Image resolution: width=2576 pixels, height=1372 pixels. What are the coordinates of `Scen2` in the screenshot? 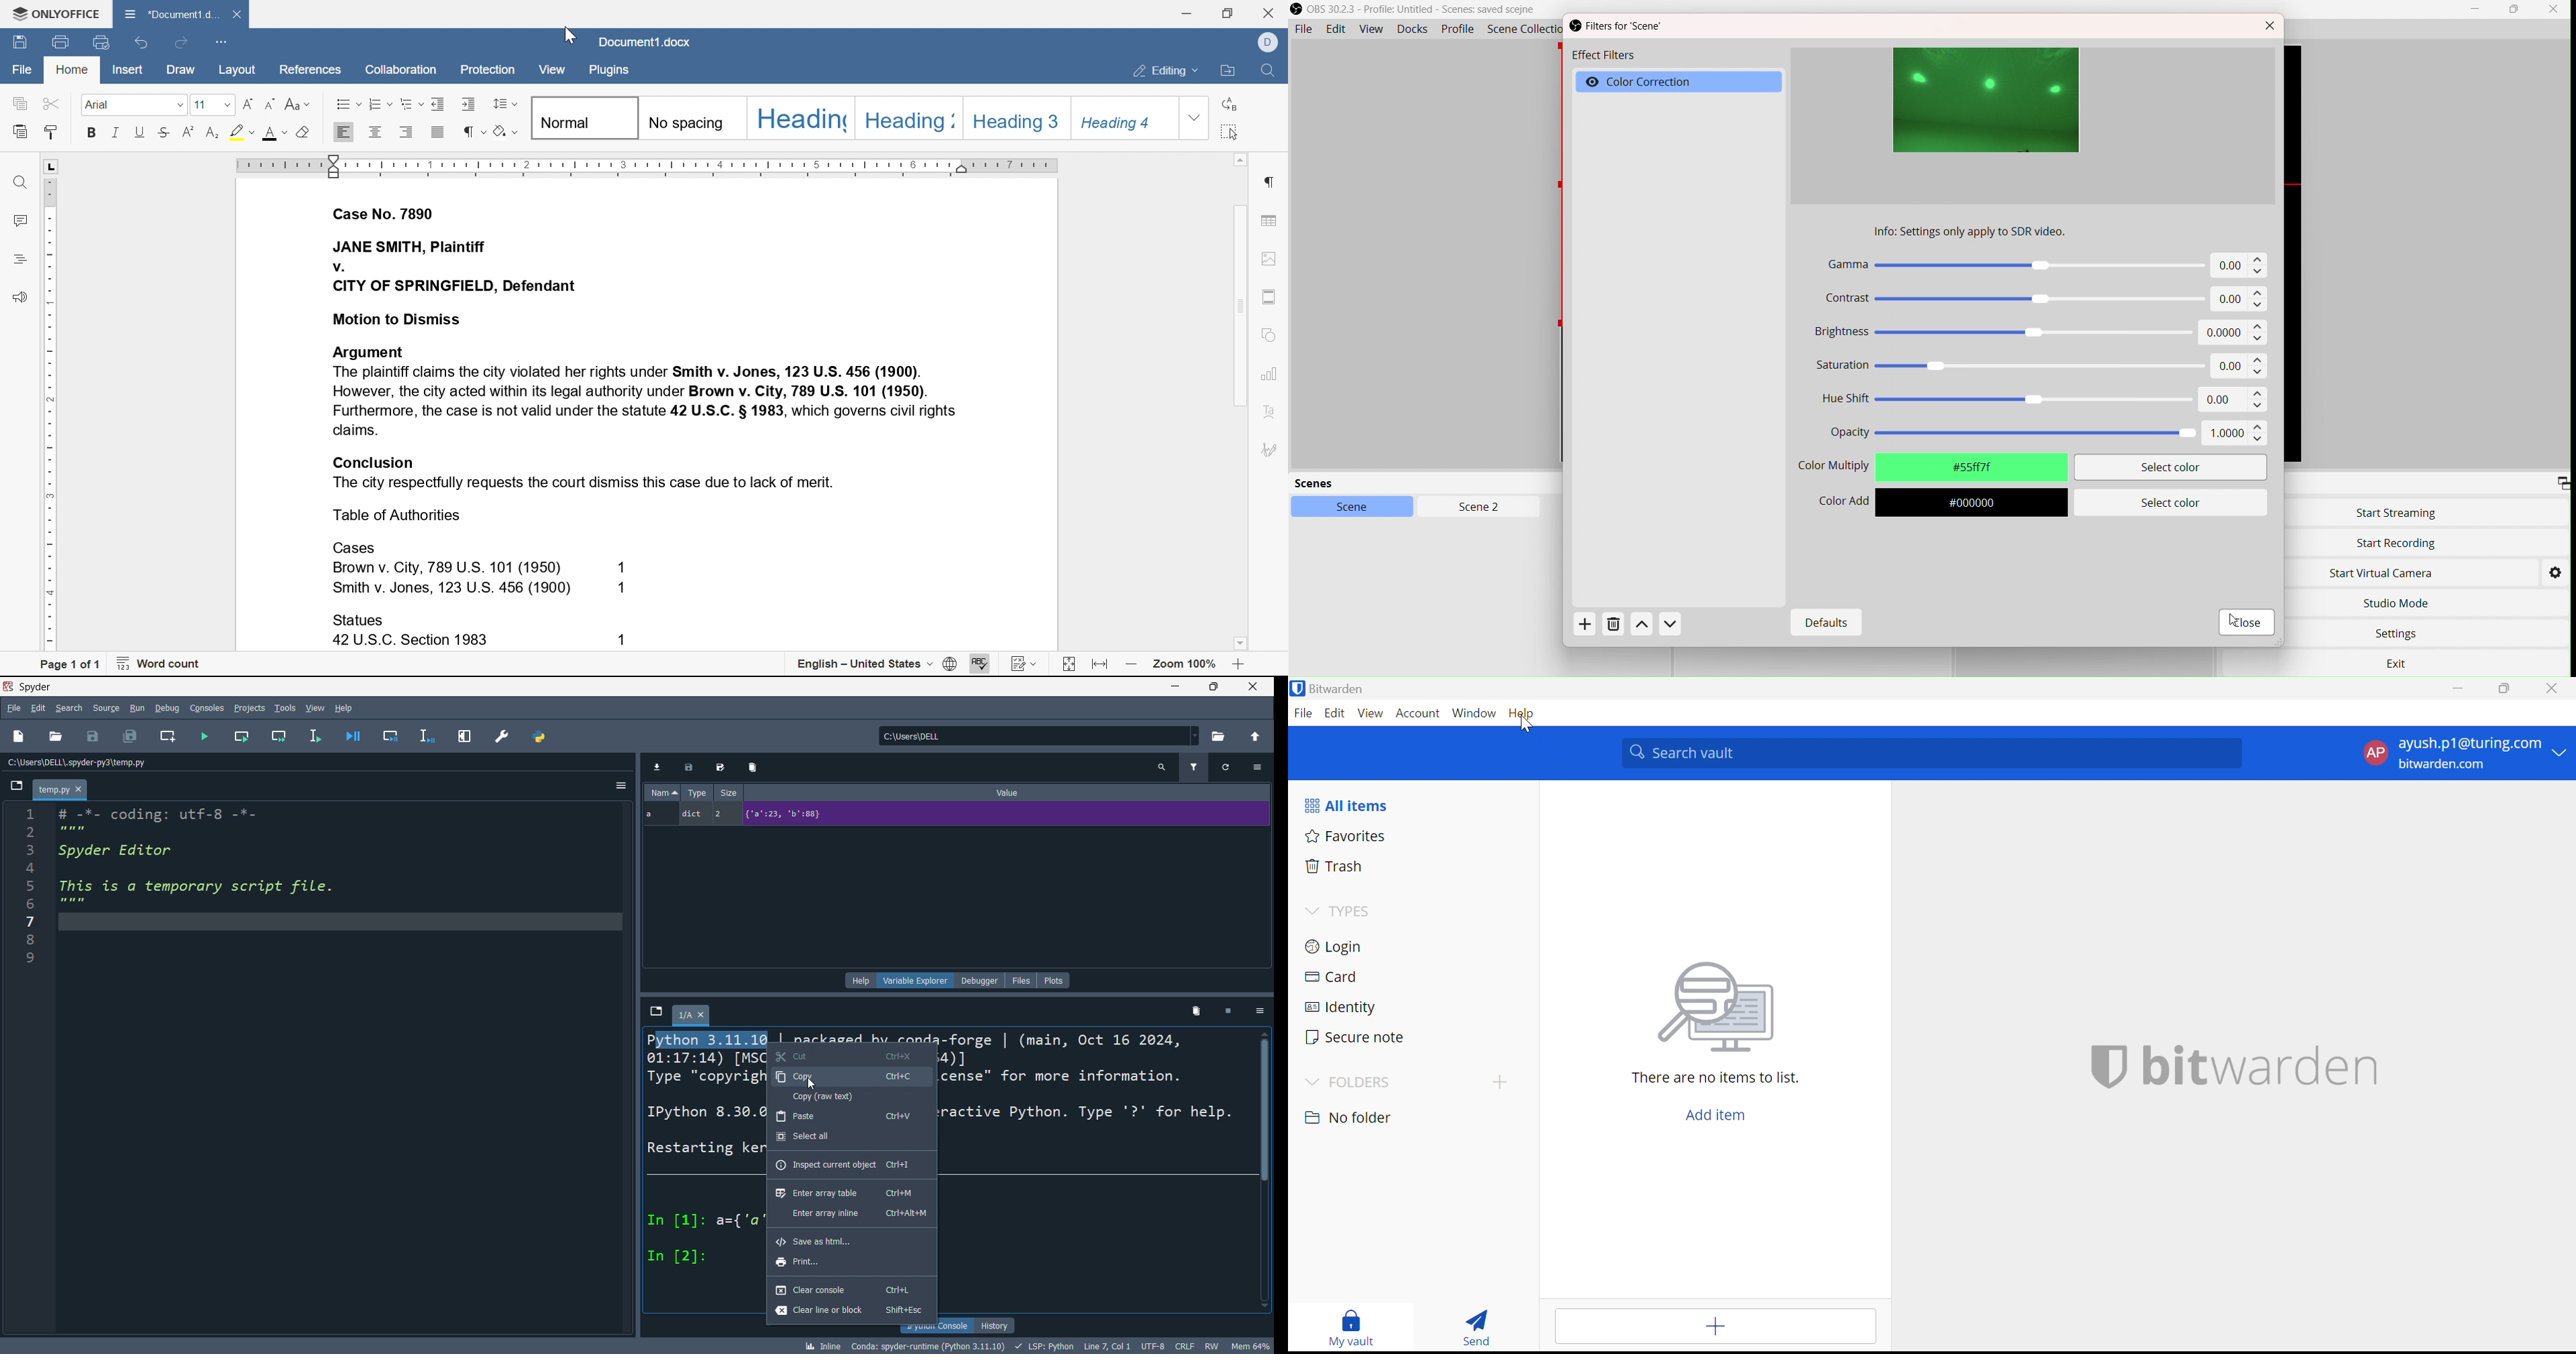 It's located at (1476, 508).